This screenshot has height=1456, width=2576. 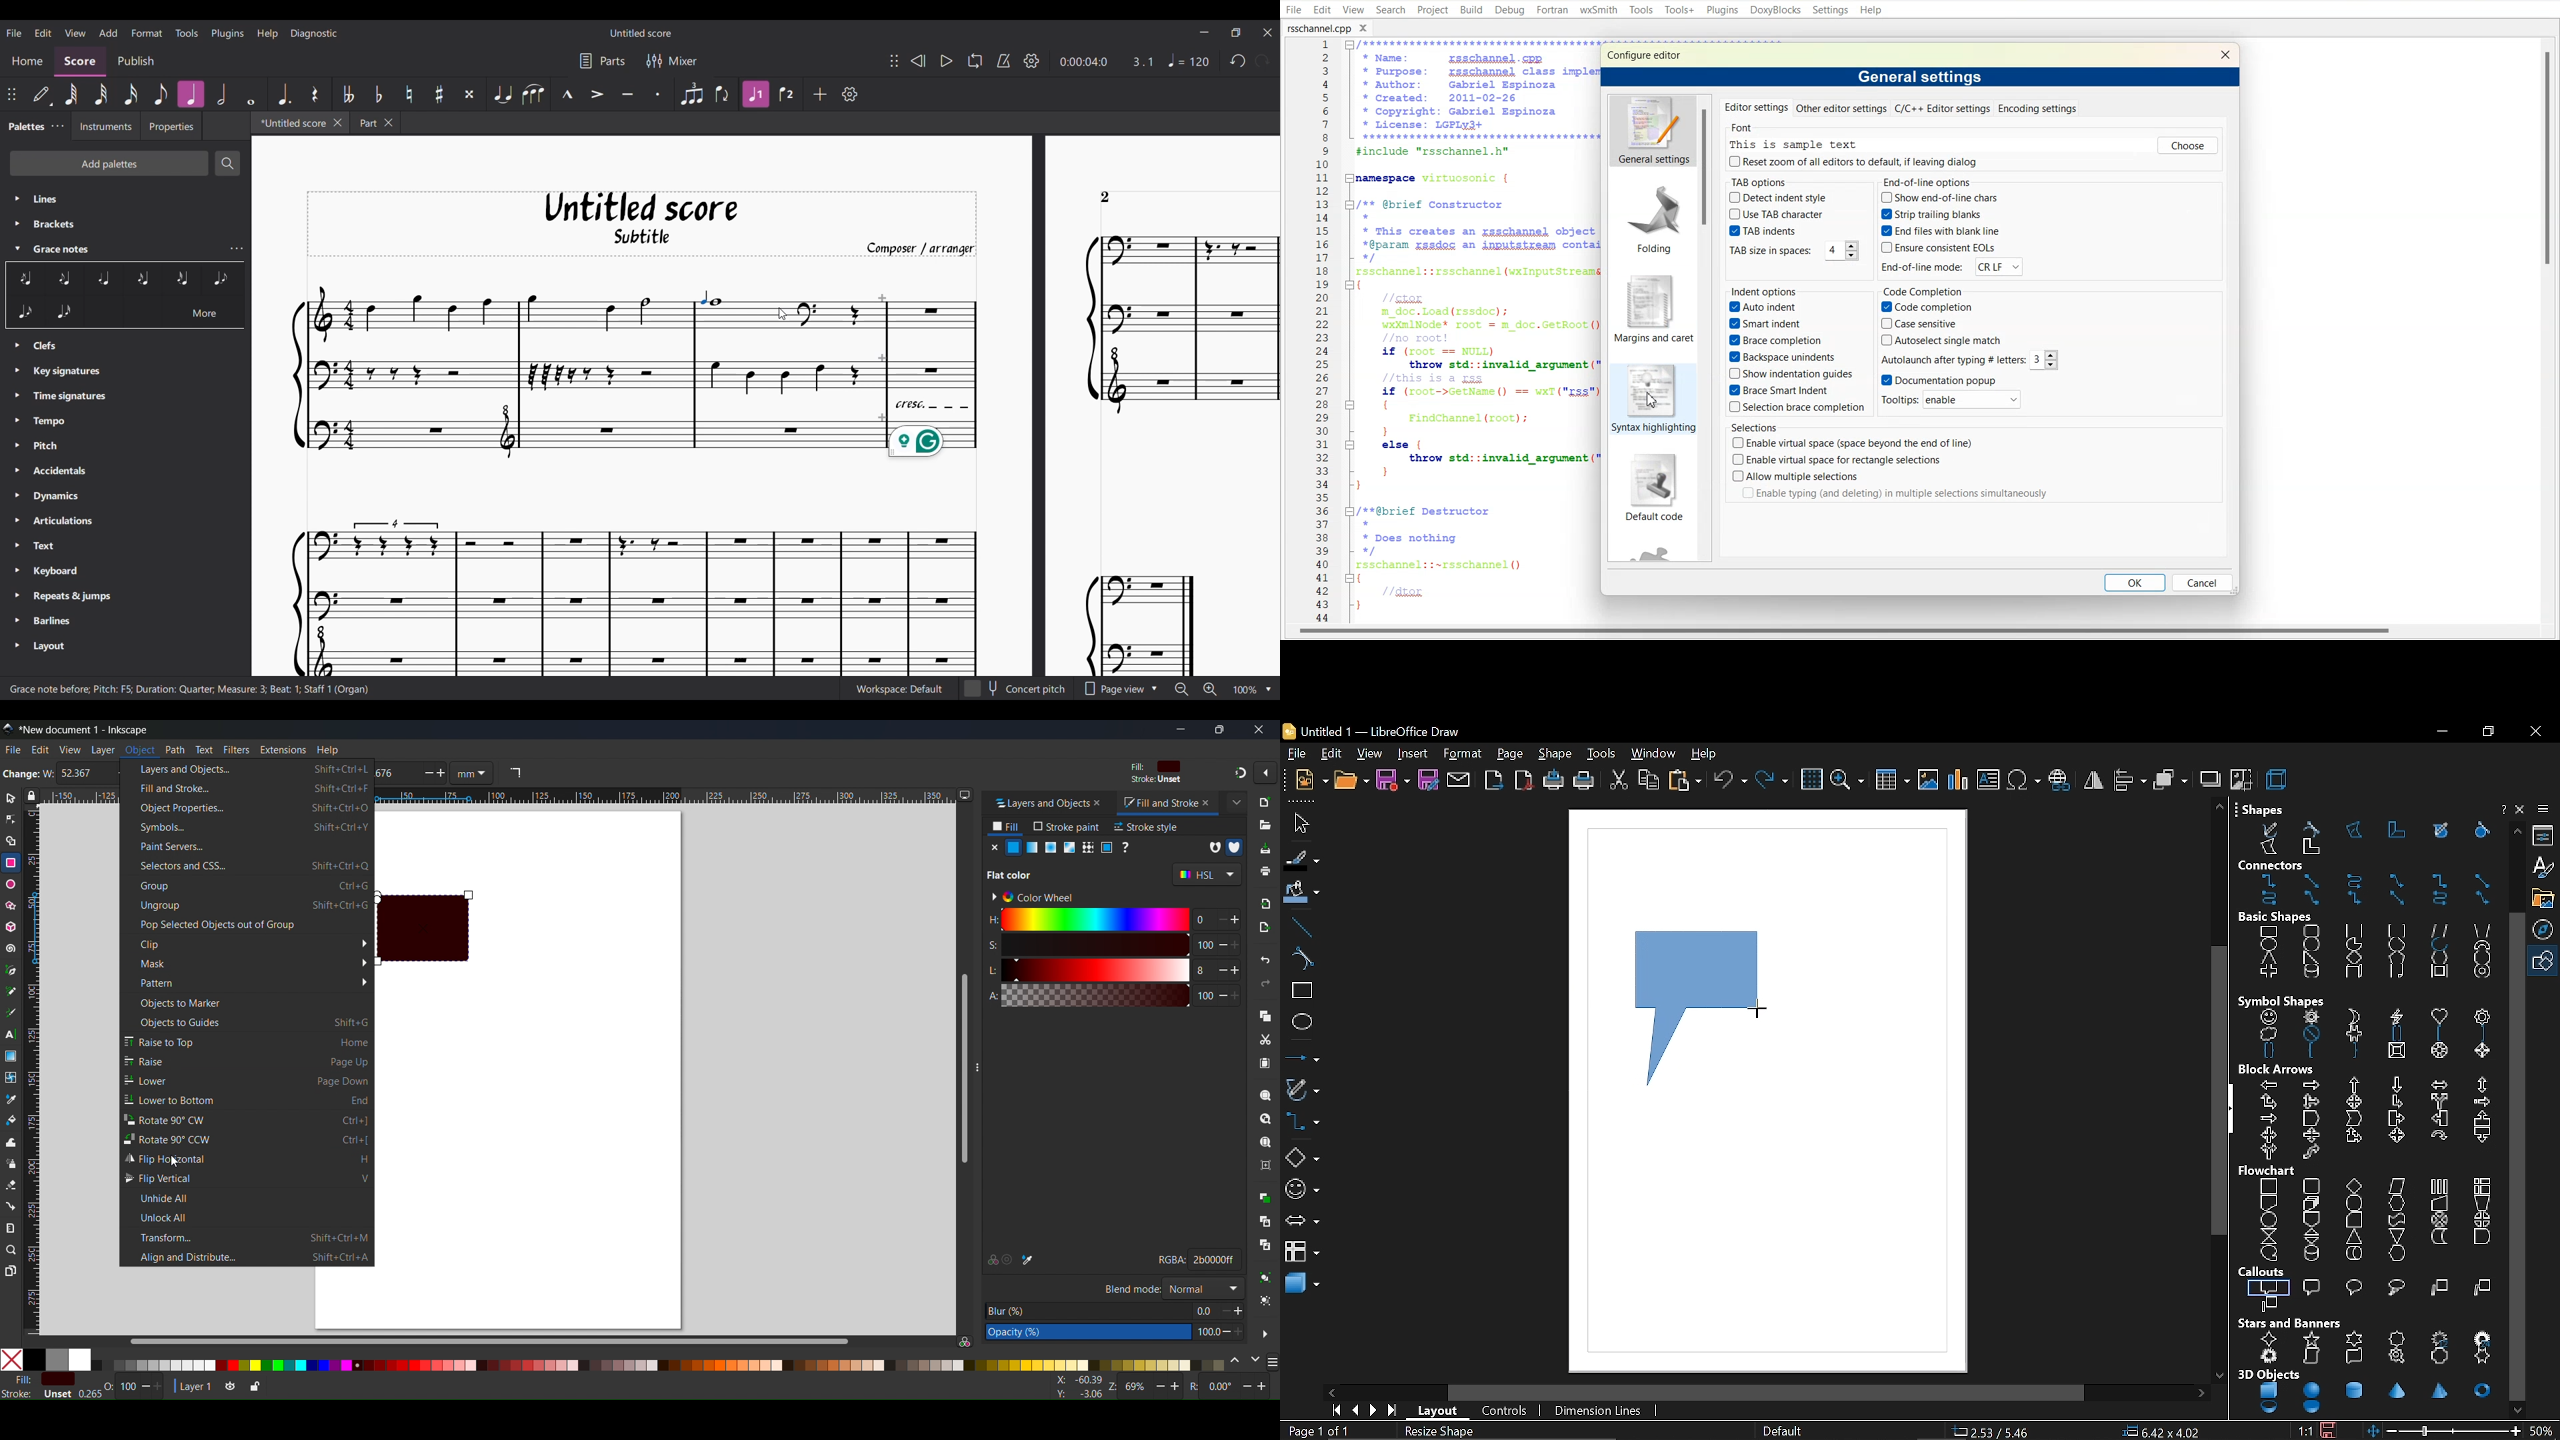 I want to click on terminator, so click(x=2352, y=1203).